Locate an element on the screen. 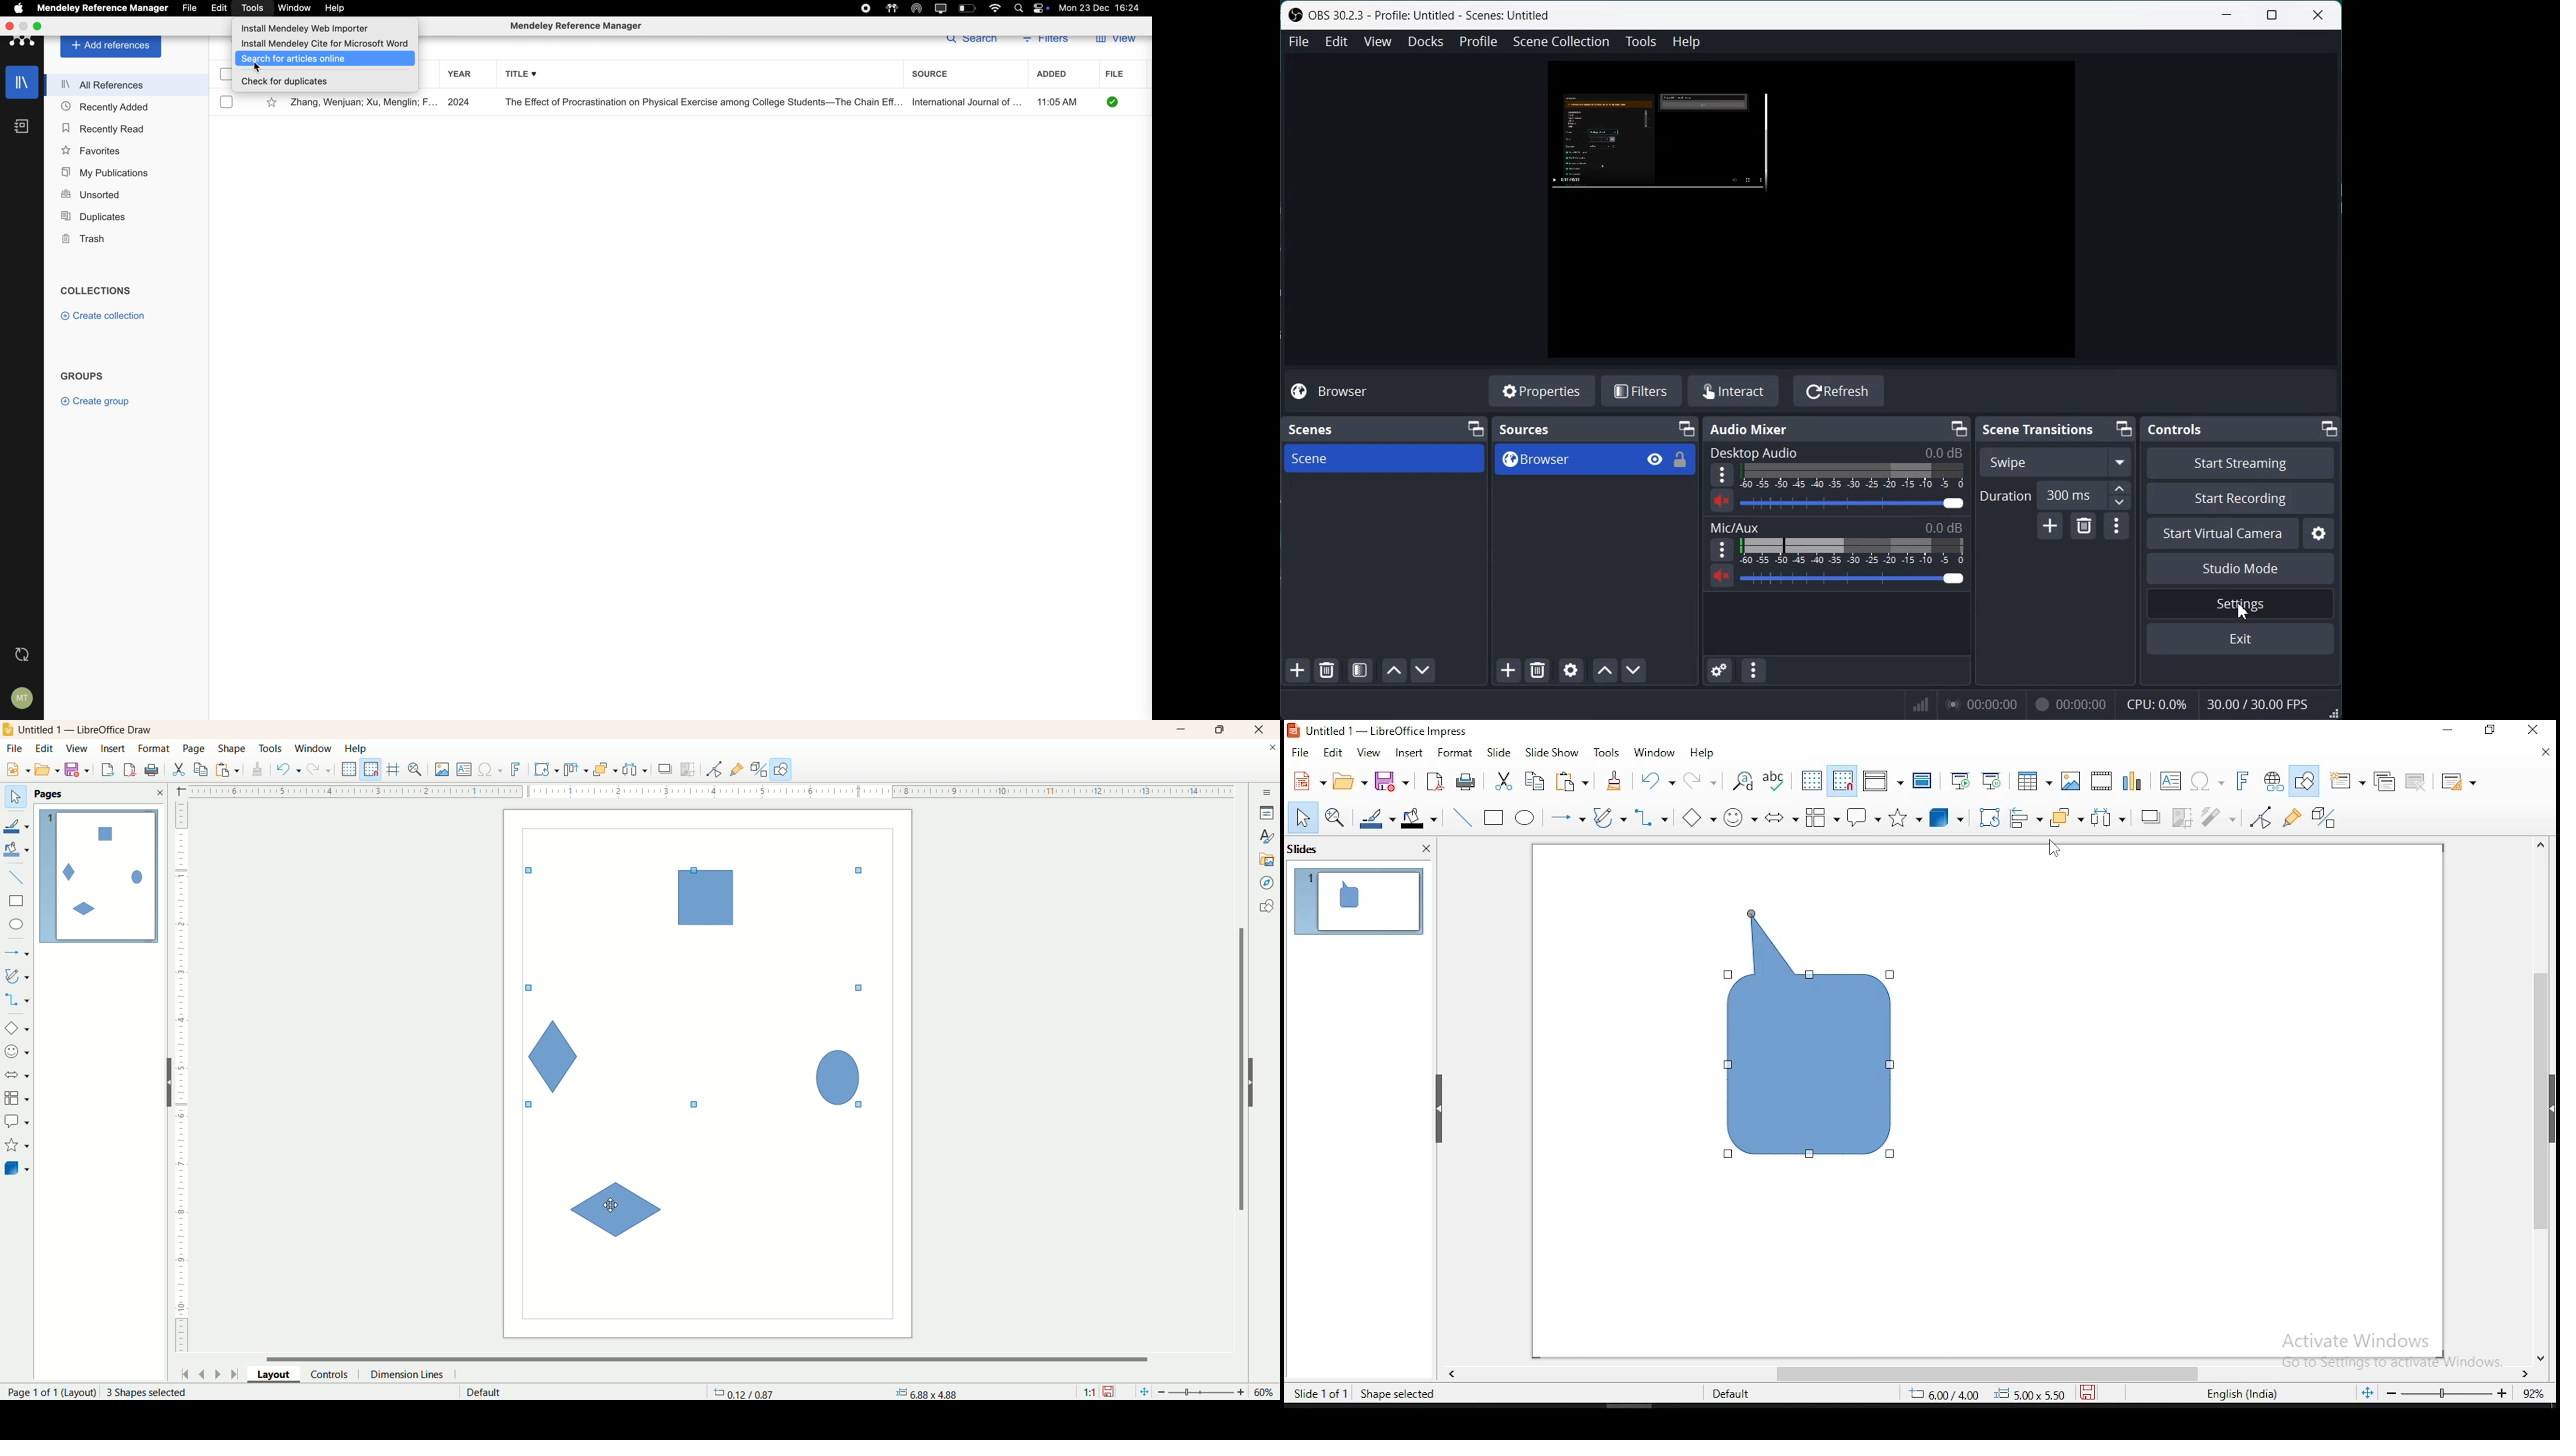  page1 is located at coordinates (99, 876).